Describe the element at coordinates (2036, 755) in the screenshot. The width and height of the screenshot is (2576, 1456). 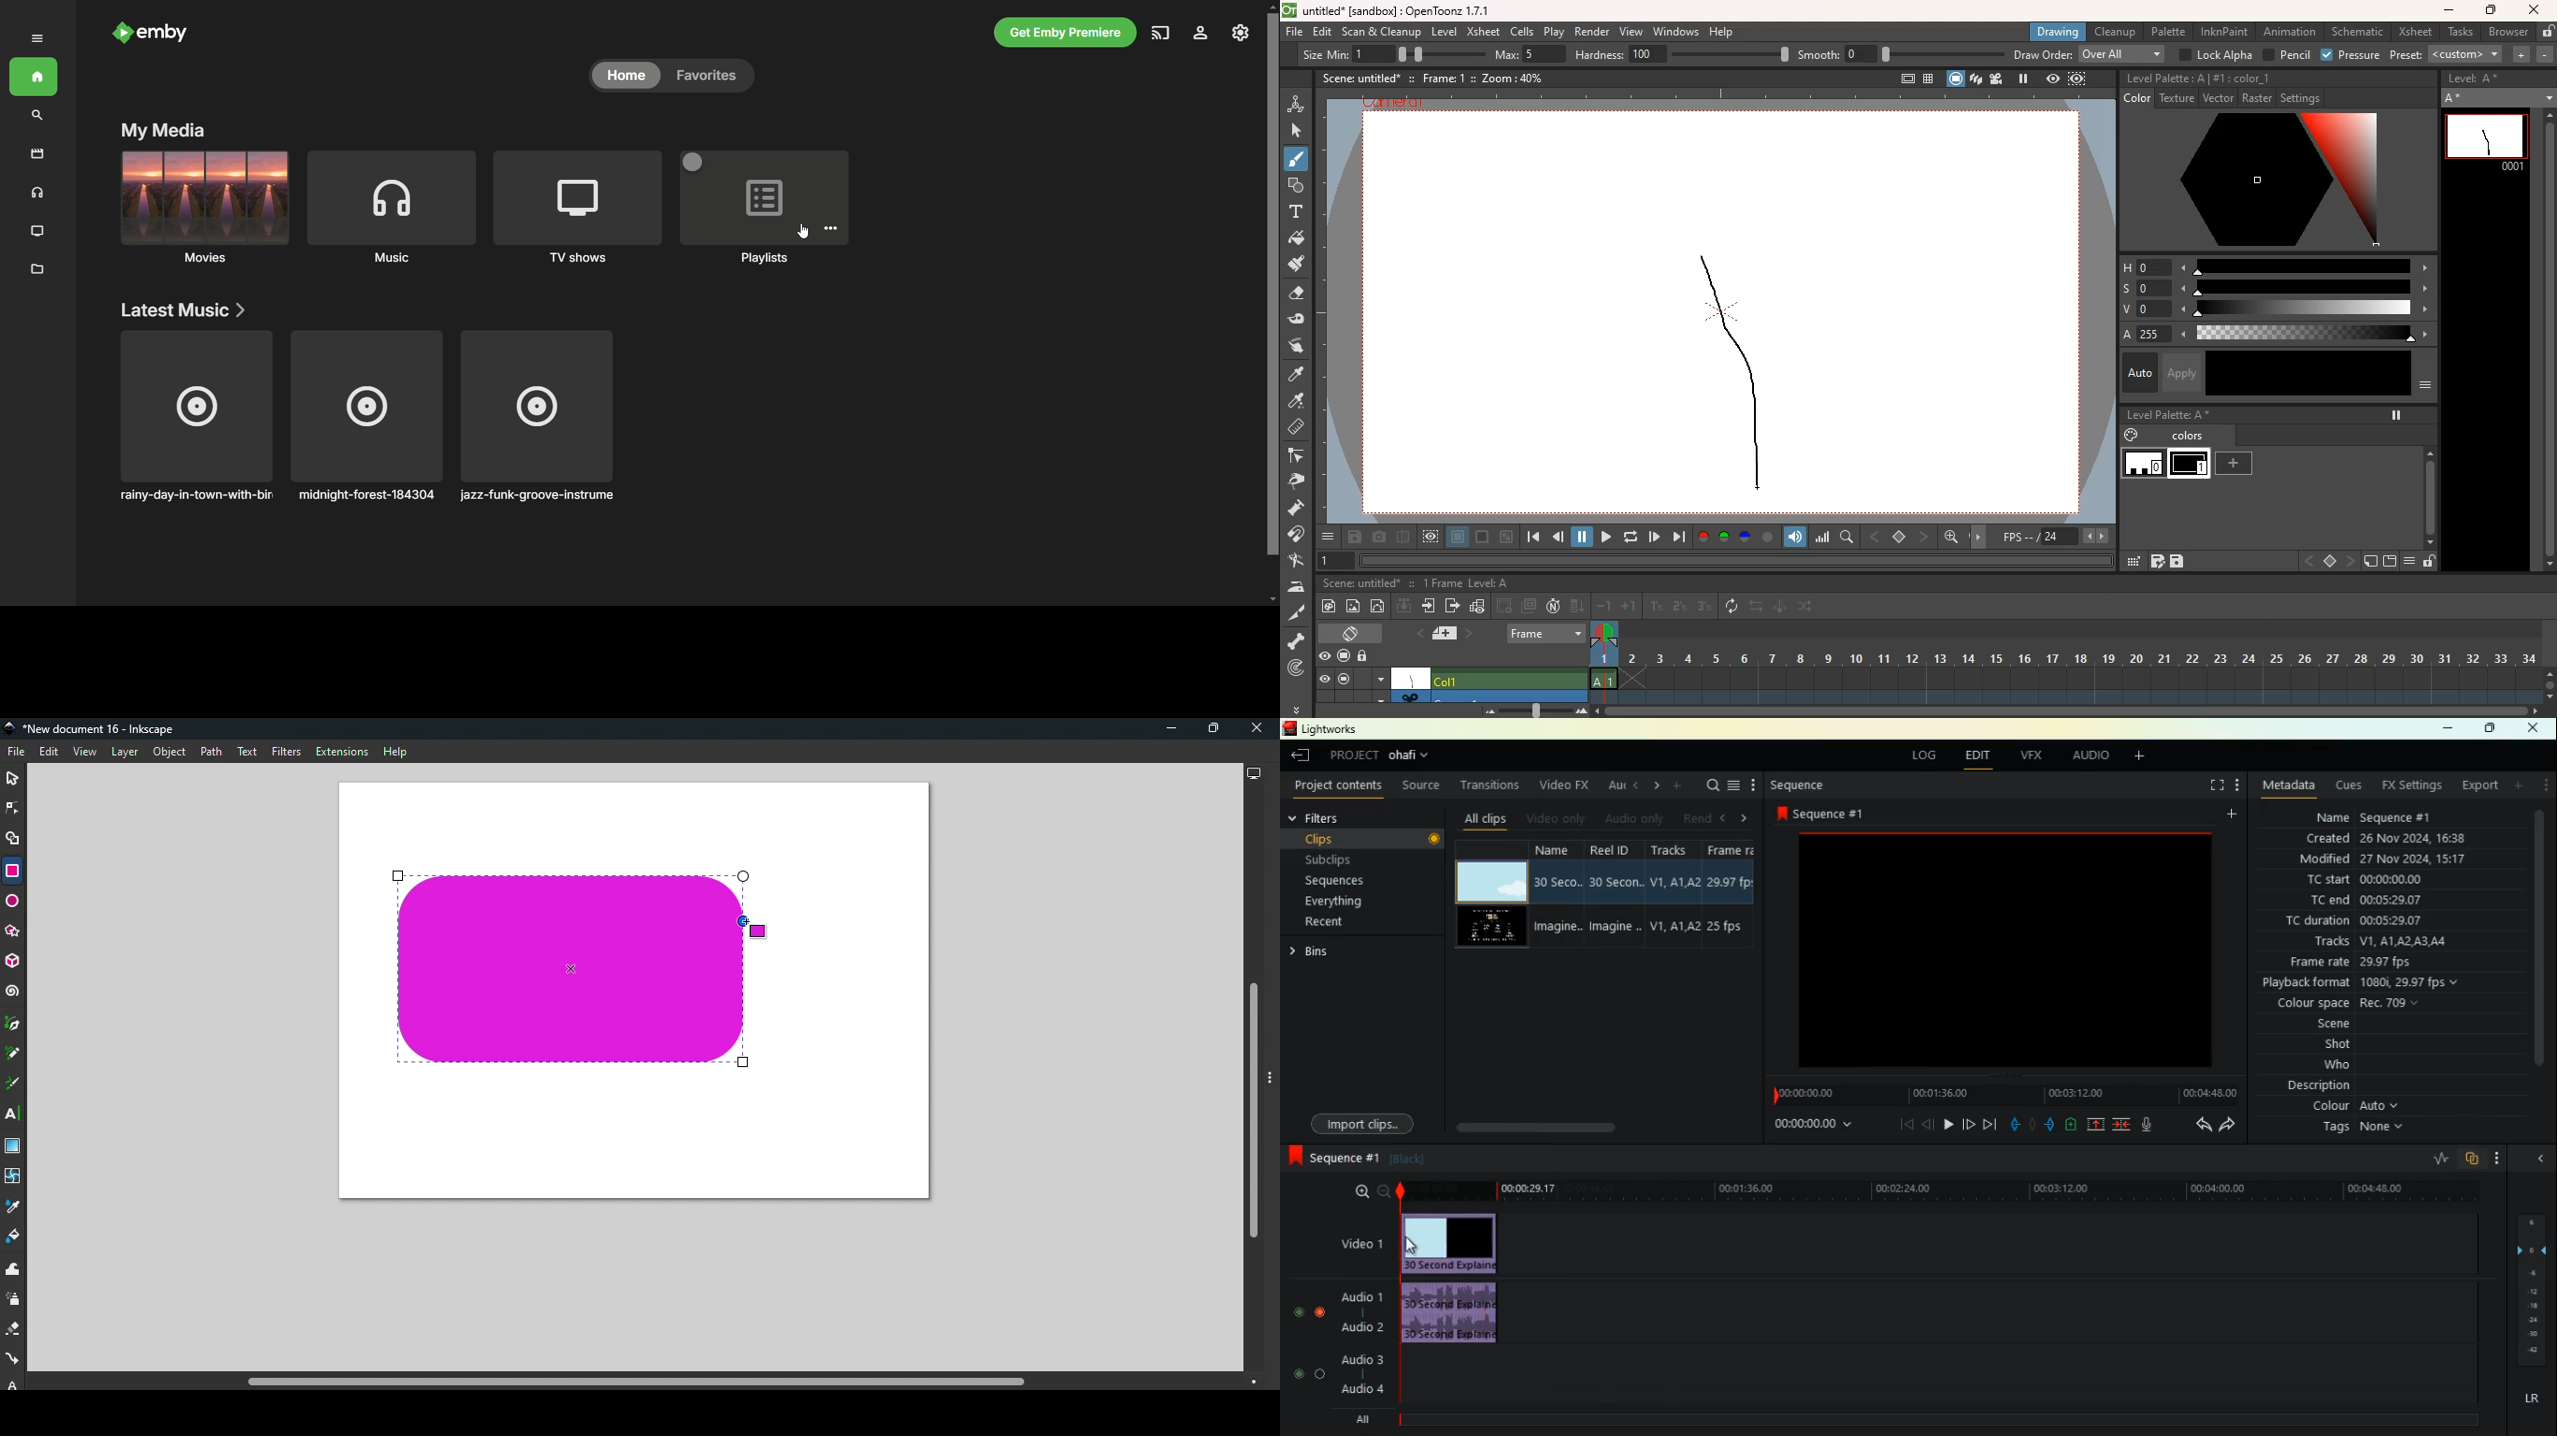
I see `vfx` at that location.